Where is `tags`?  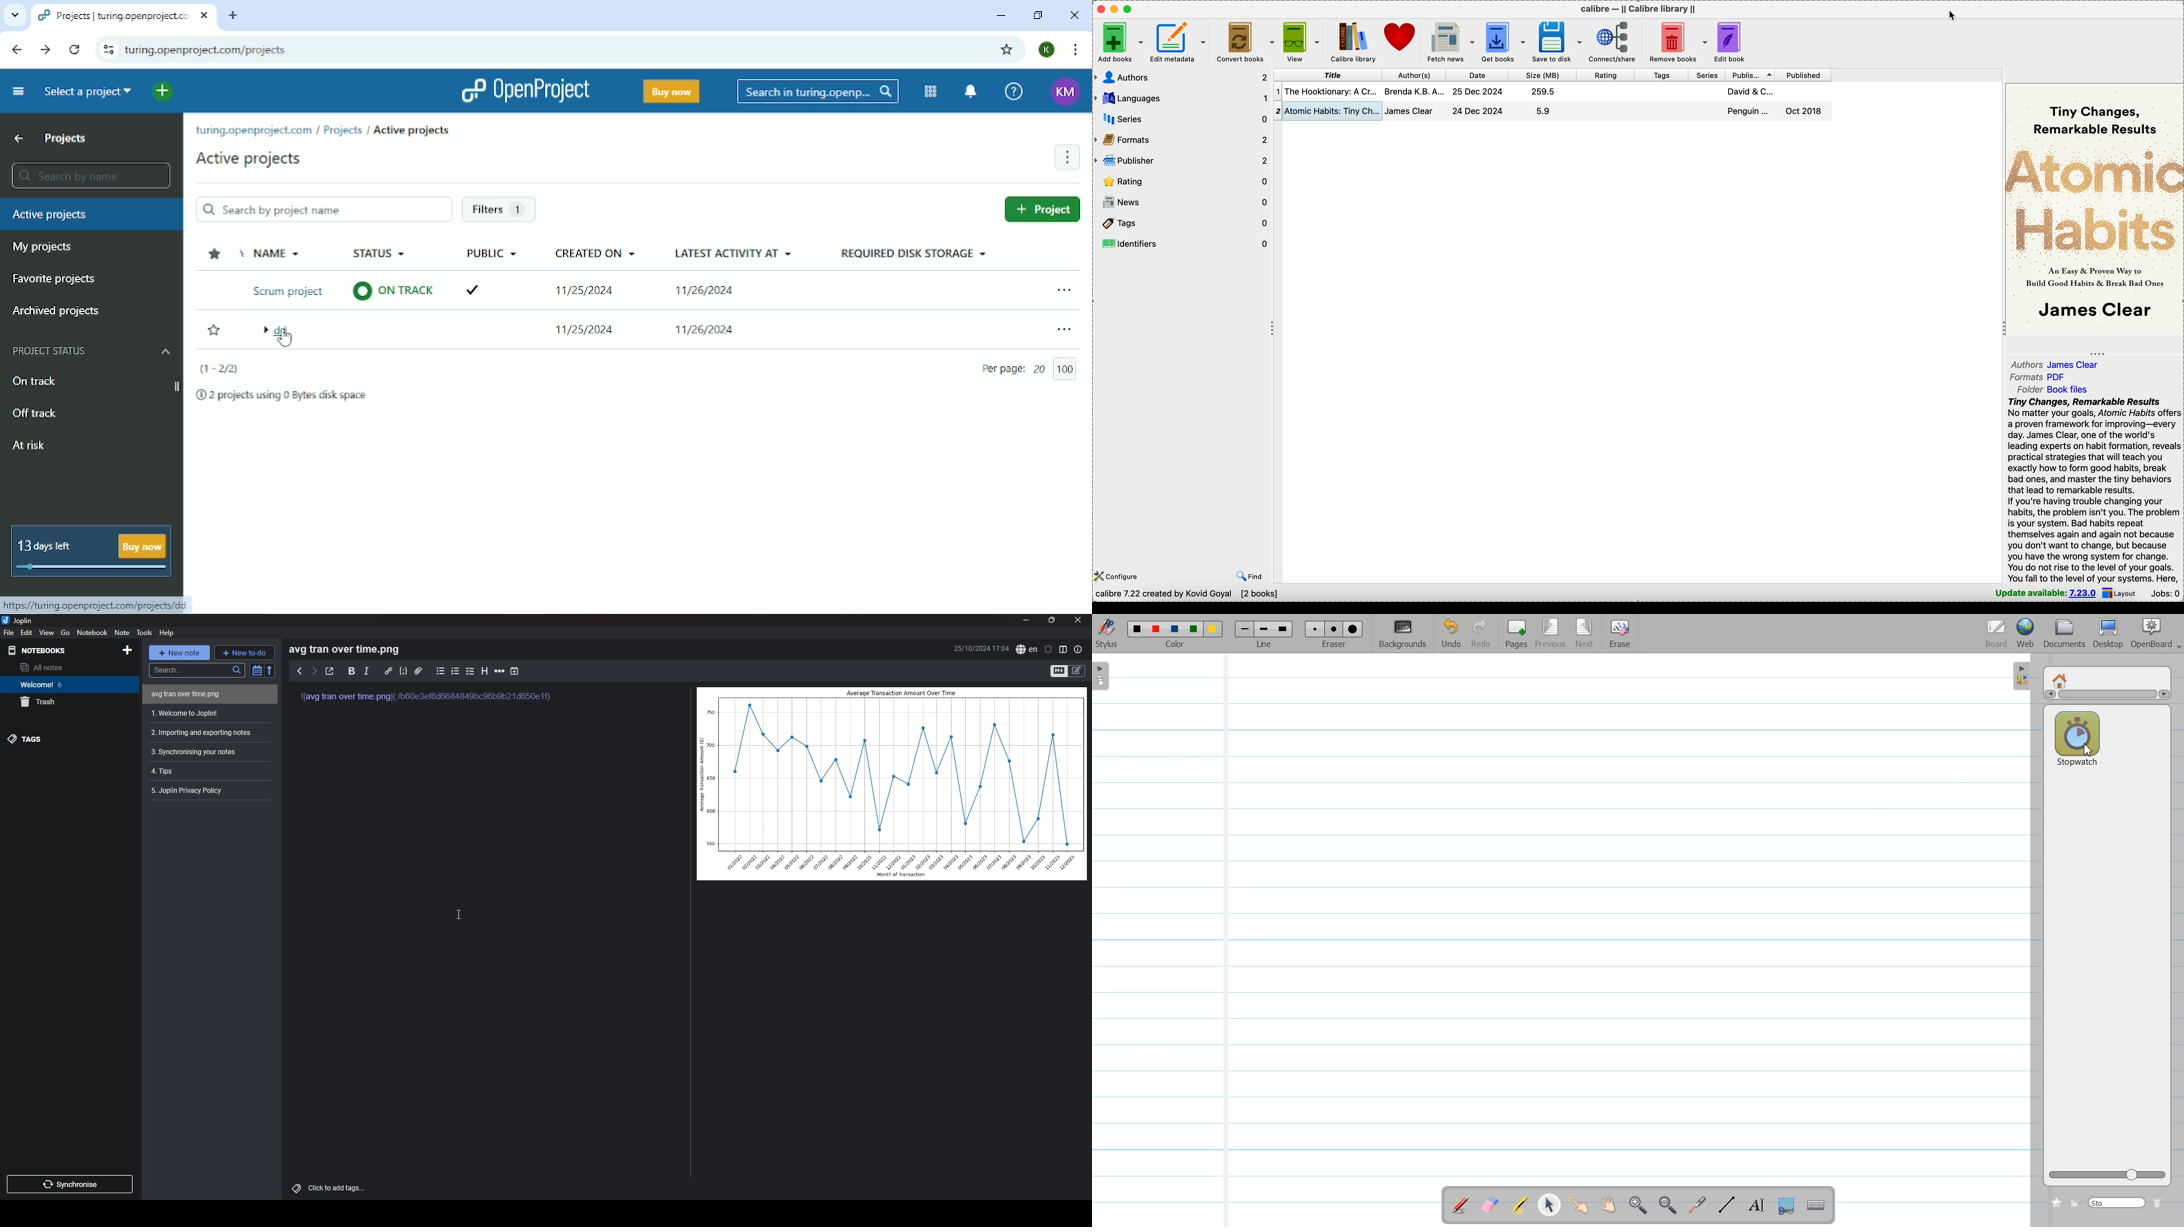 tags is located at coordinates (1182, 223).